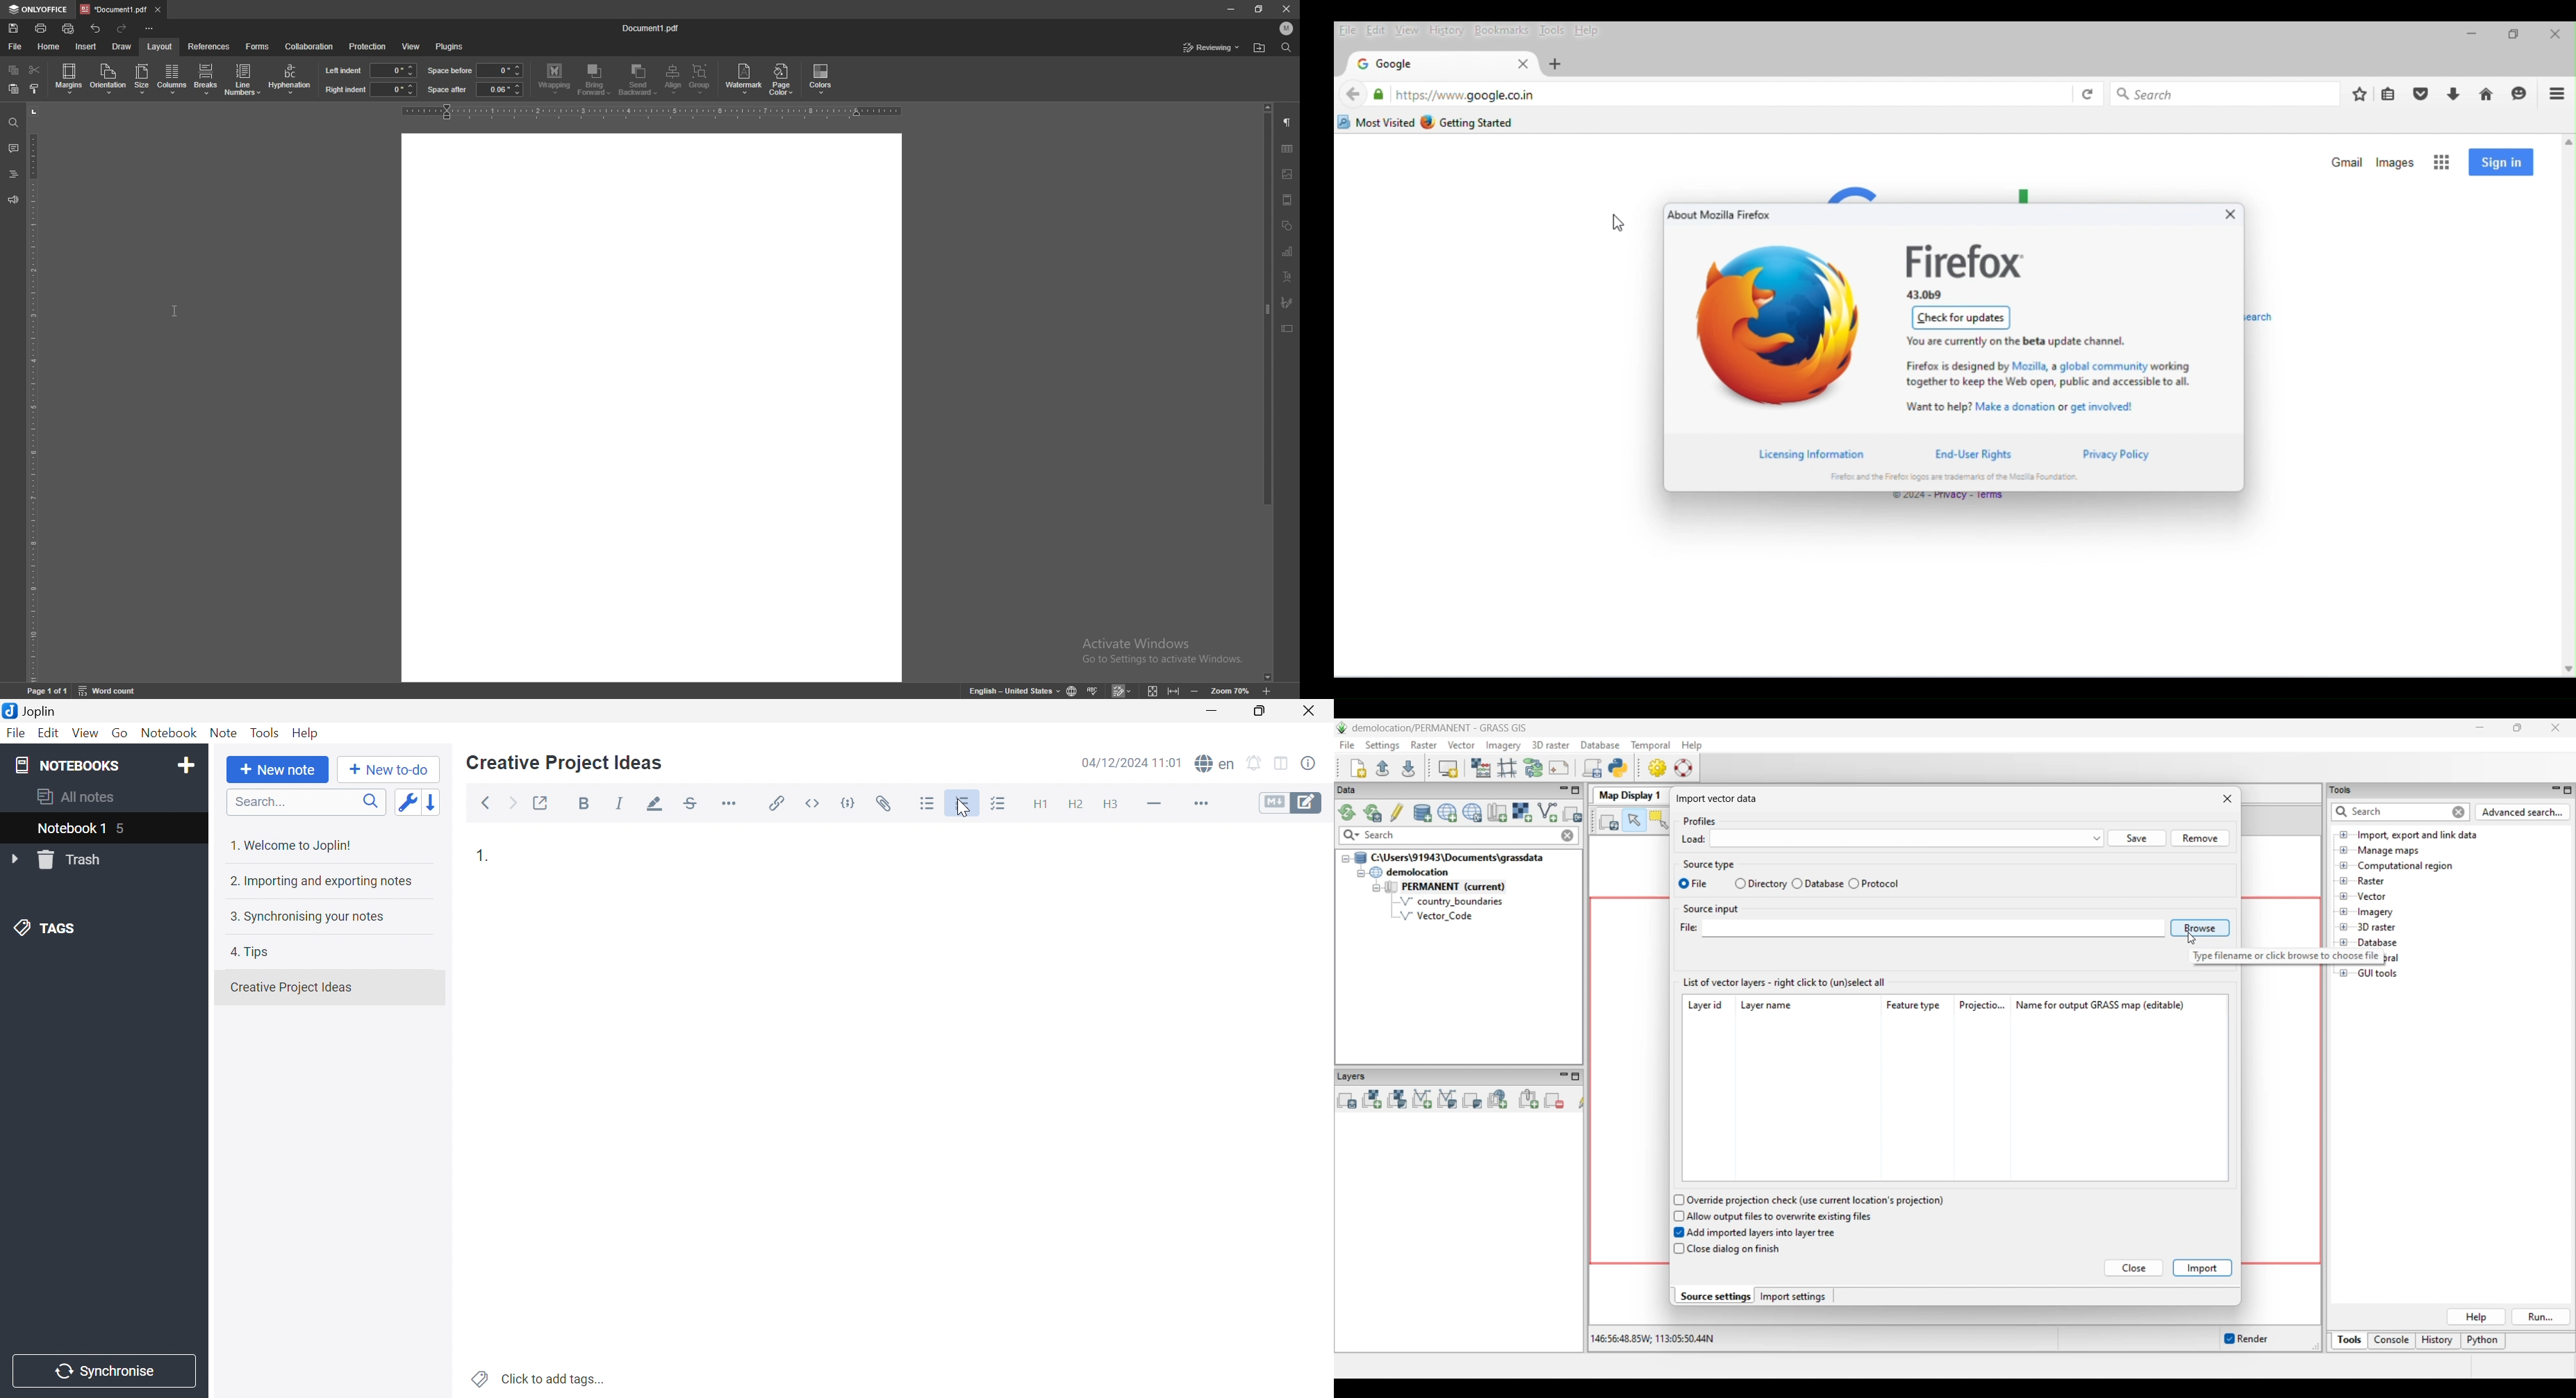 This screenshot has height=1400, width=2576. Describe the element at coordinates (1212, 47) in the screenshot. I see `status` at that location.